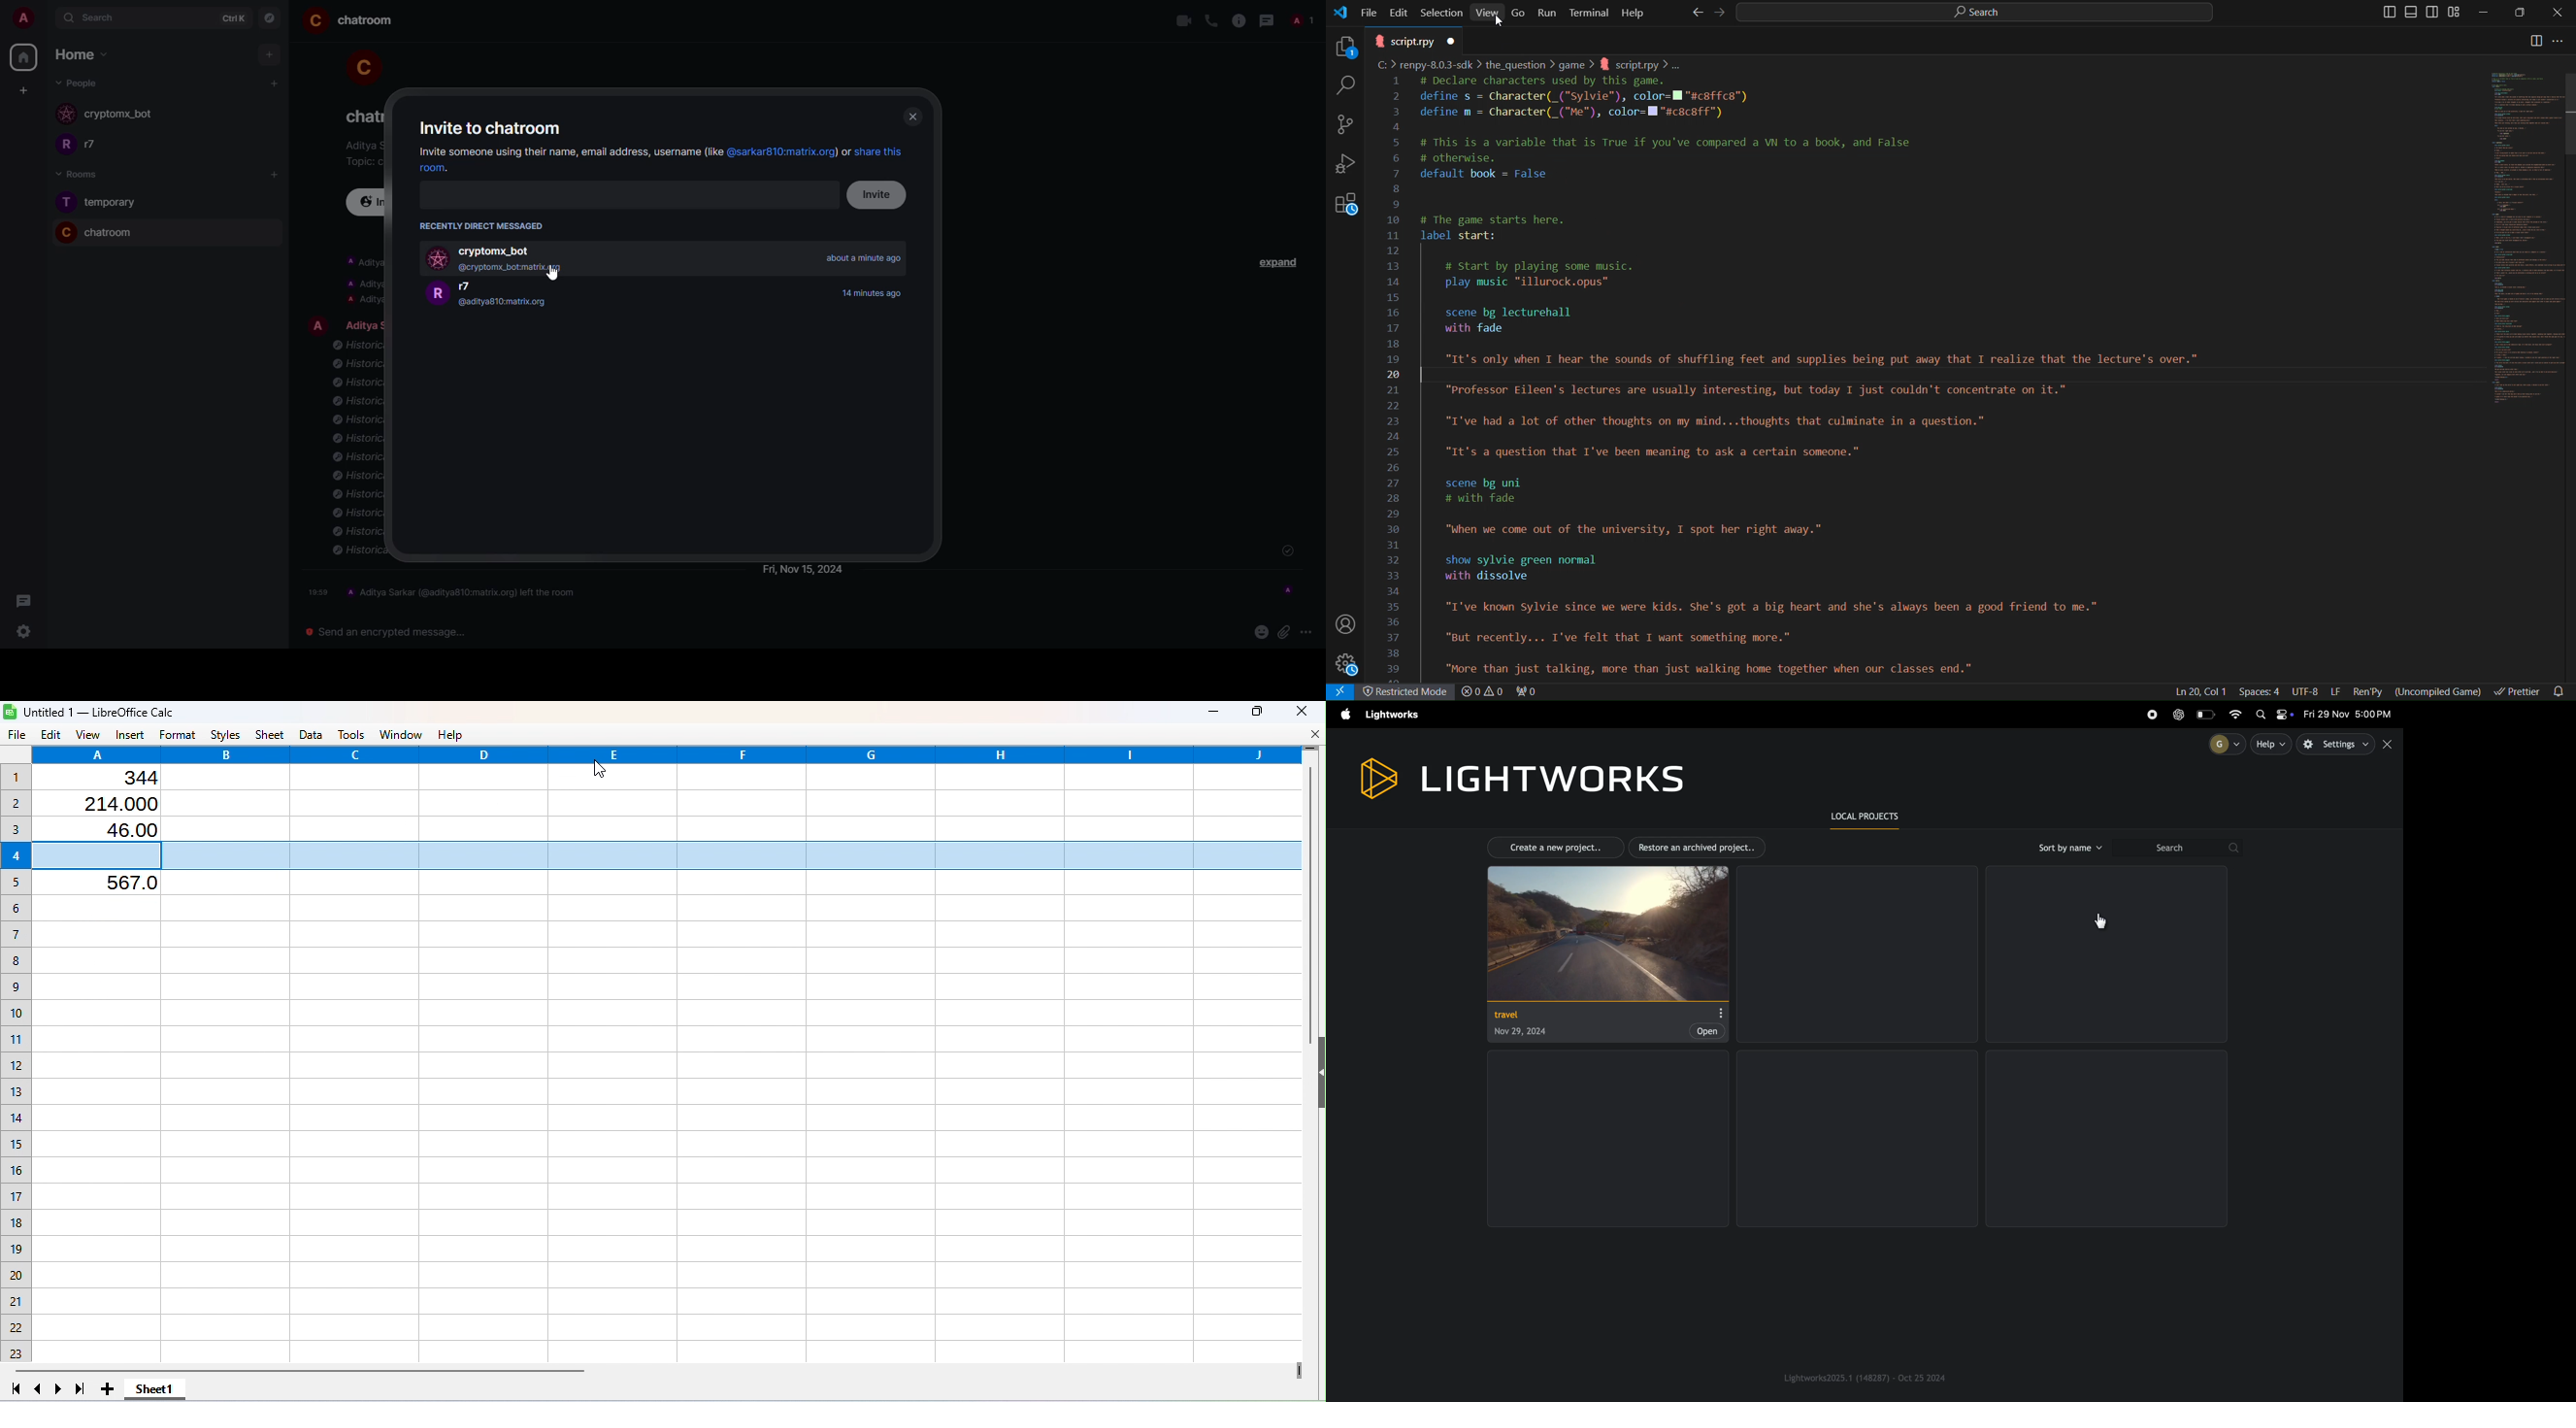 This screenshot has height=1428, width=2576. Describe the element at coordinates (2069, 848) in the screenshot. I see `sort by name` at that location.